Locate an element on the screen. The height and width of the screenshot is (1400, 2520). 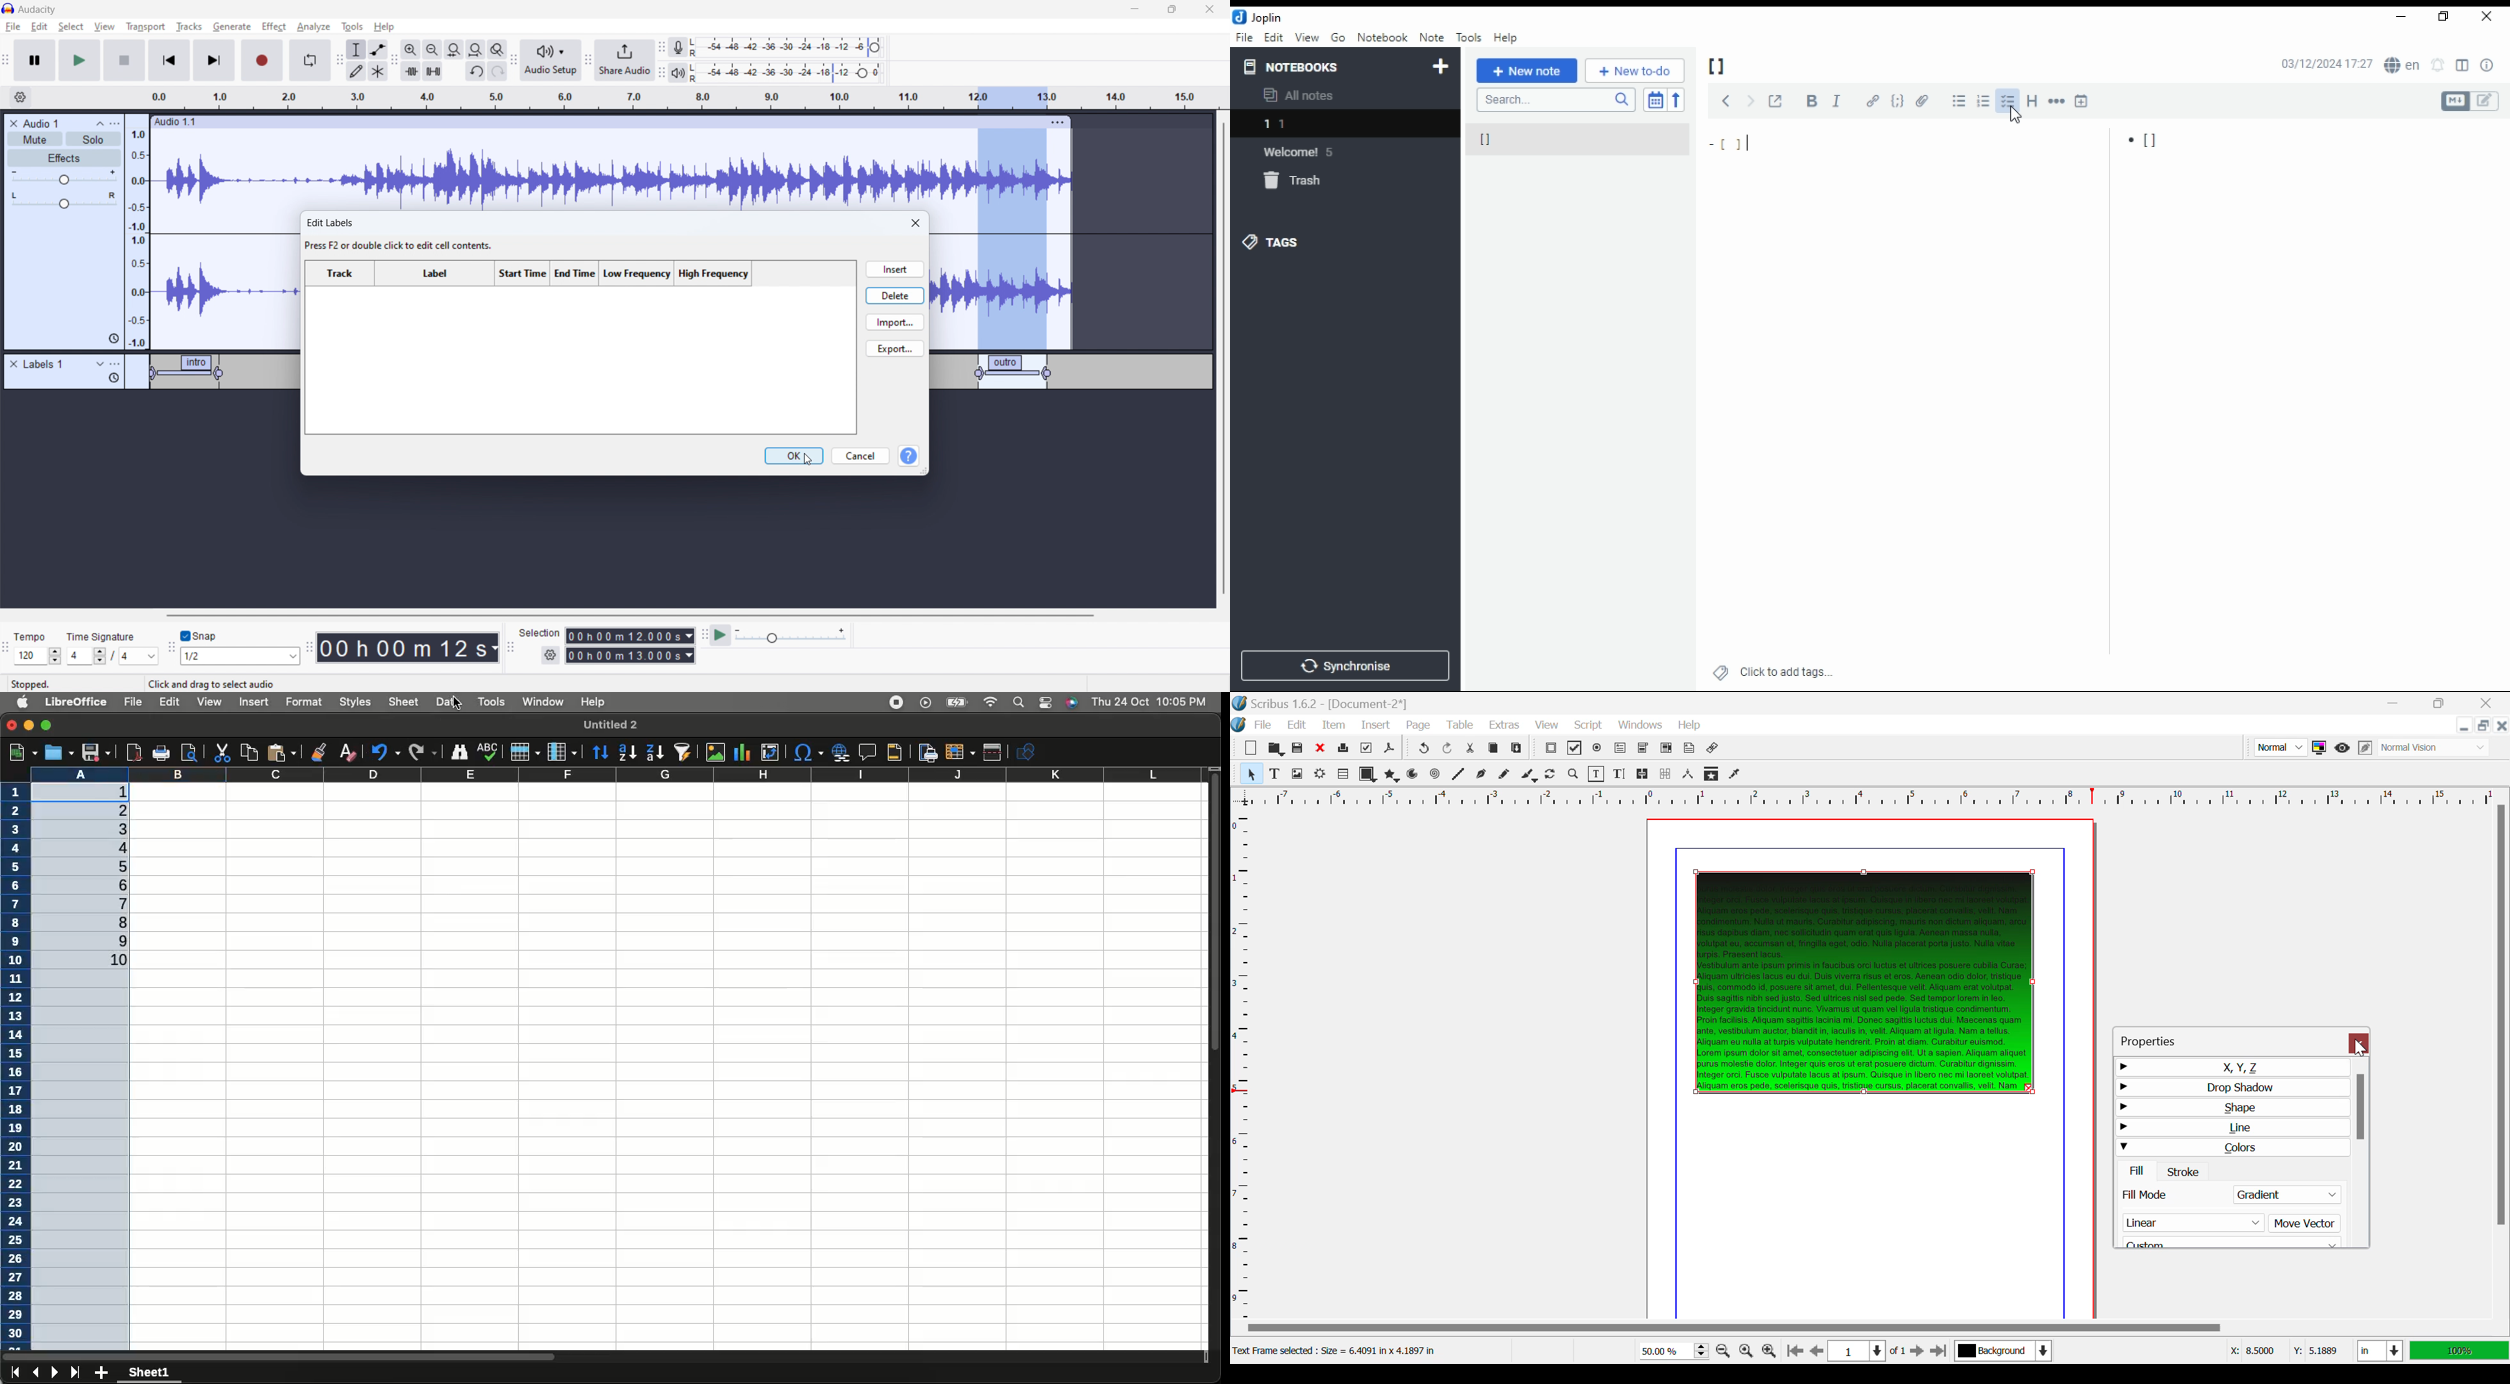
Last sheet is located at coordinates (75, 1373).